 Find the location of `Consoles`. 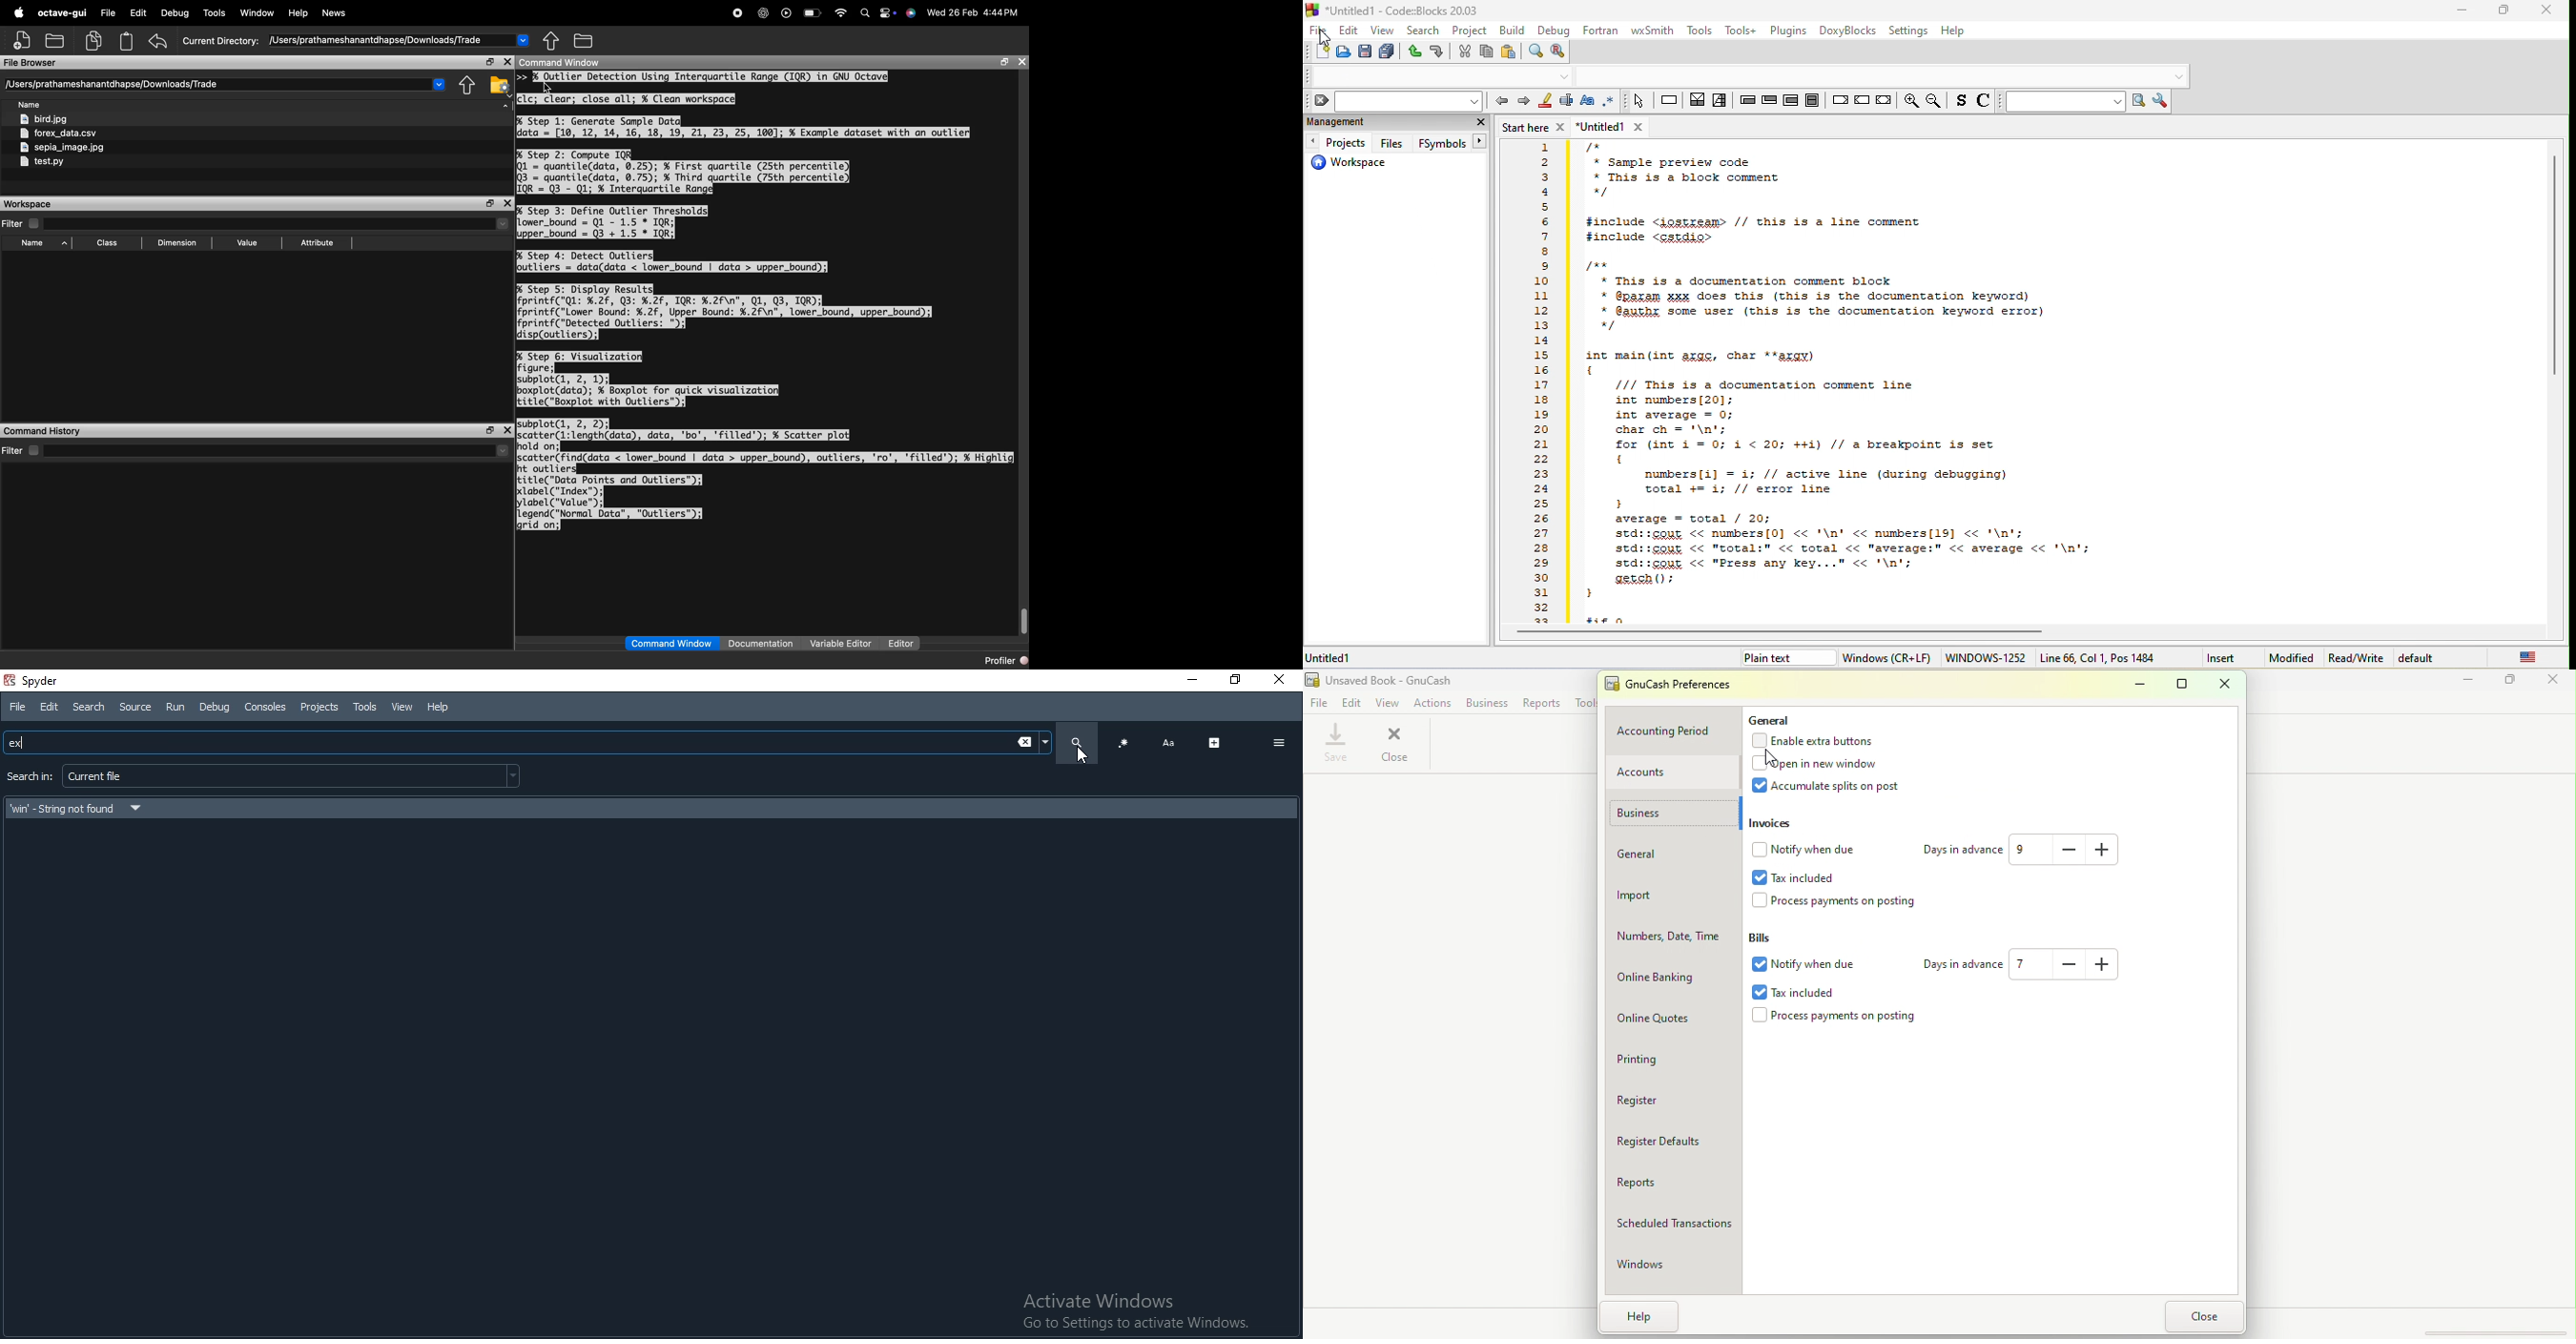

Consoles is located at coordinates (265, 707).